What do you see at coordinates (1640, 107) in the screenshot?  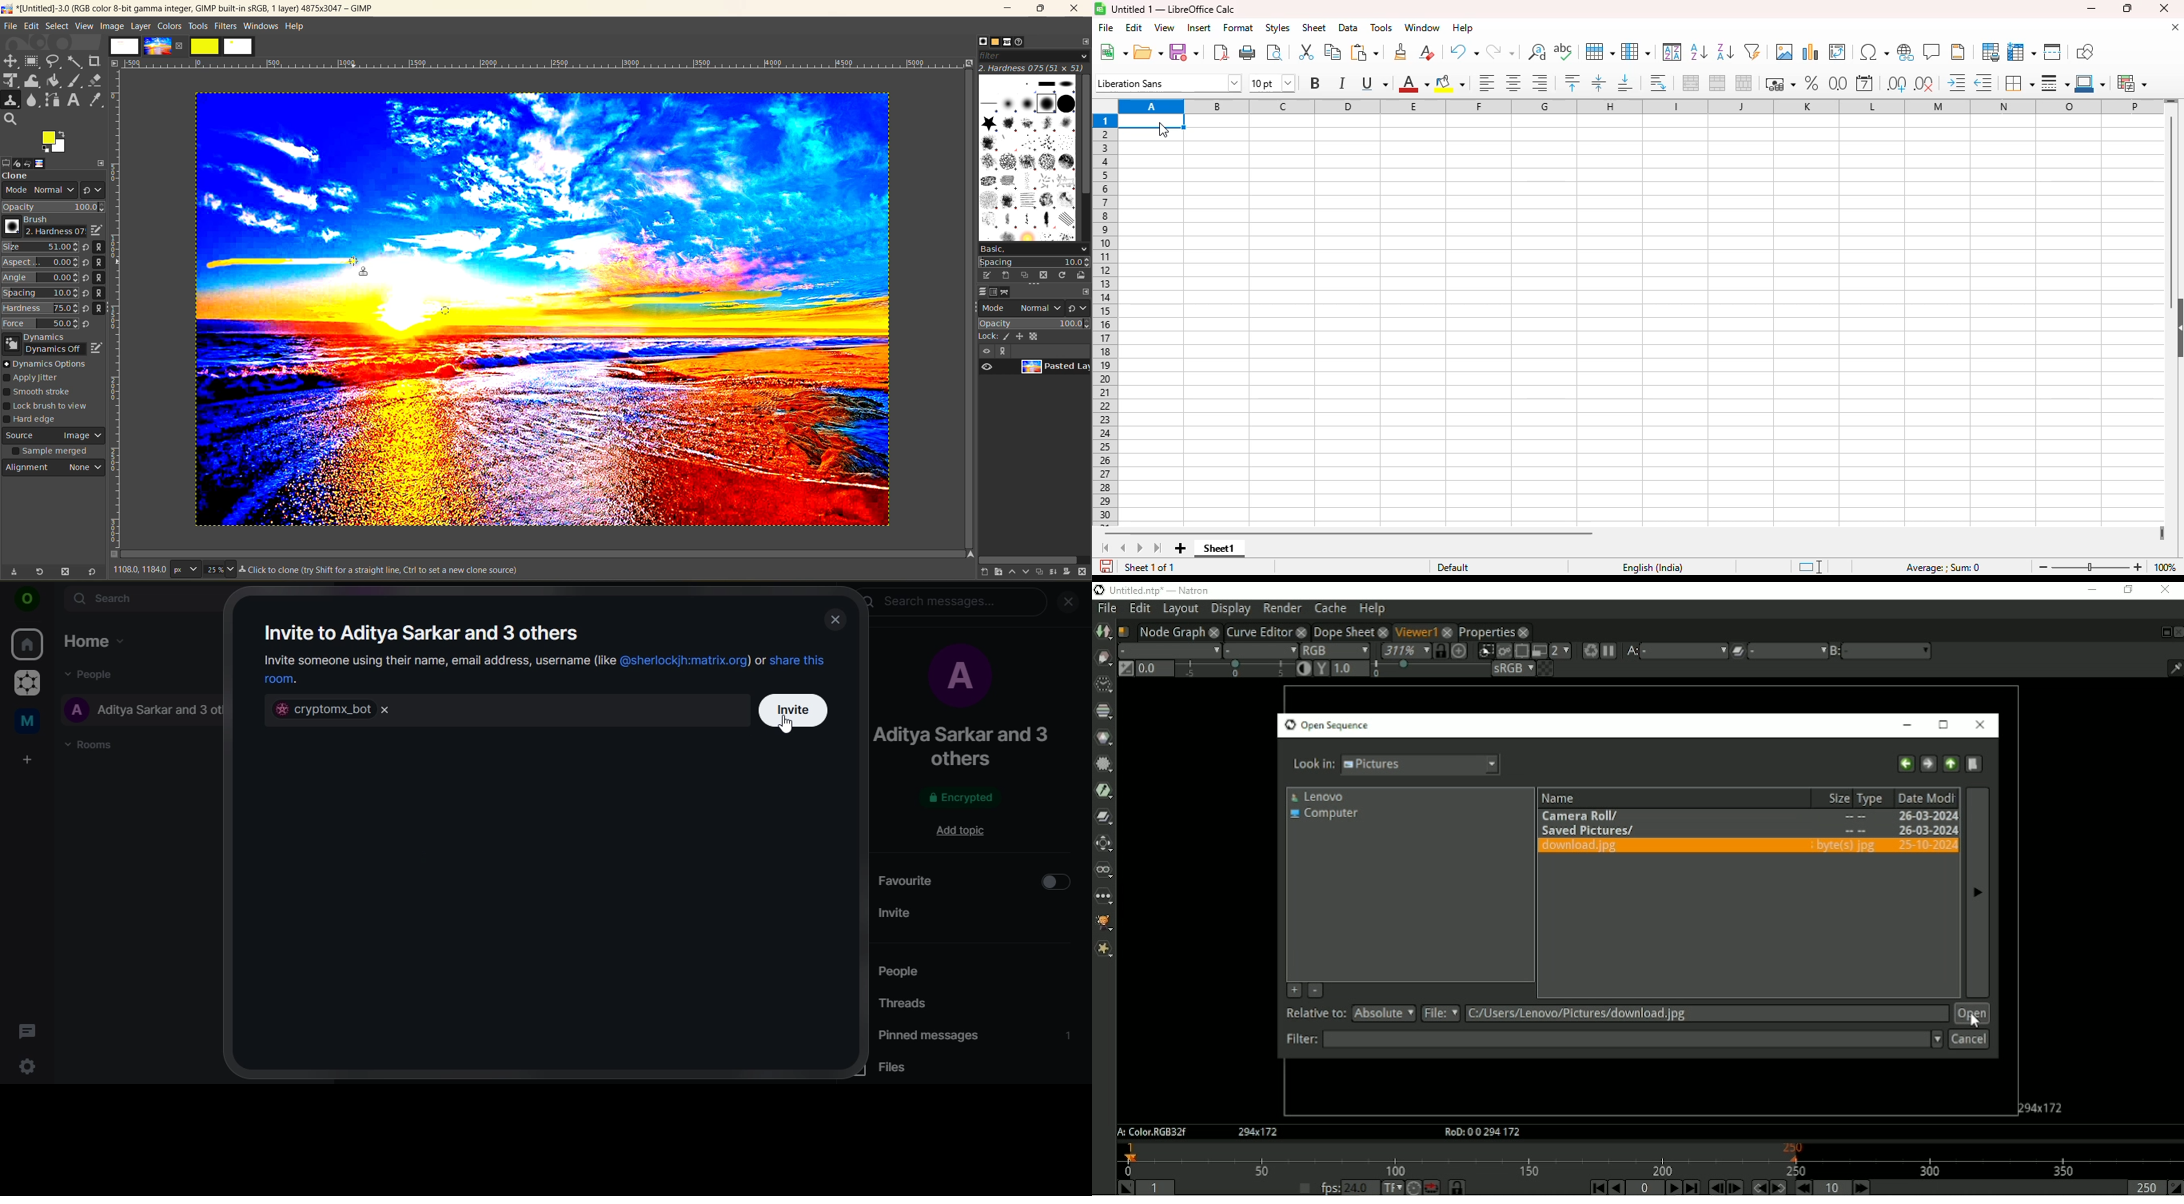 I see `columns` at bounding box center [1640, 107].